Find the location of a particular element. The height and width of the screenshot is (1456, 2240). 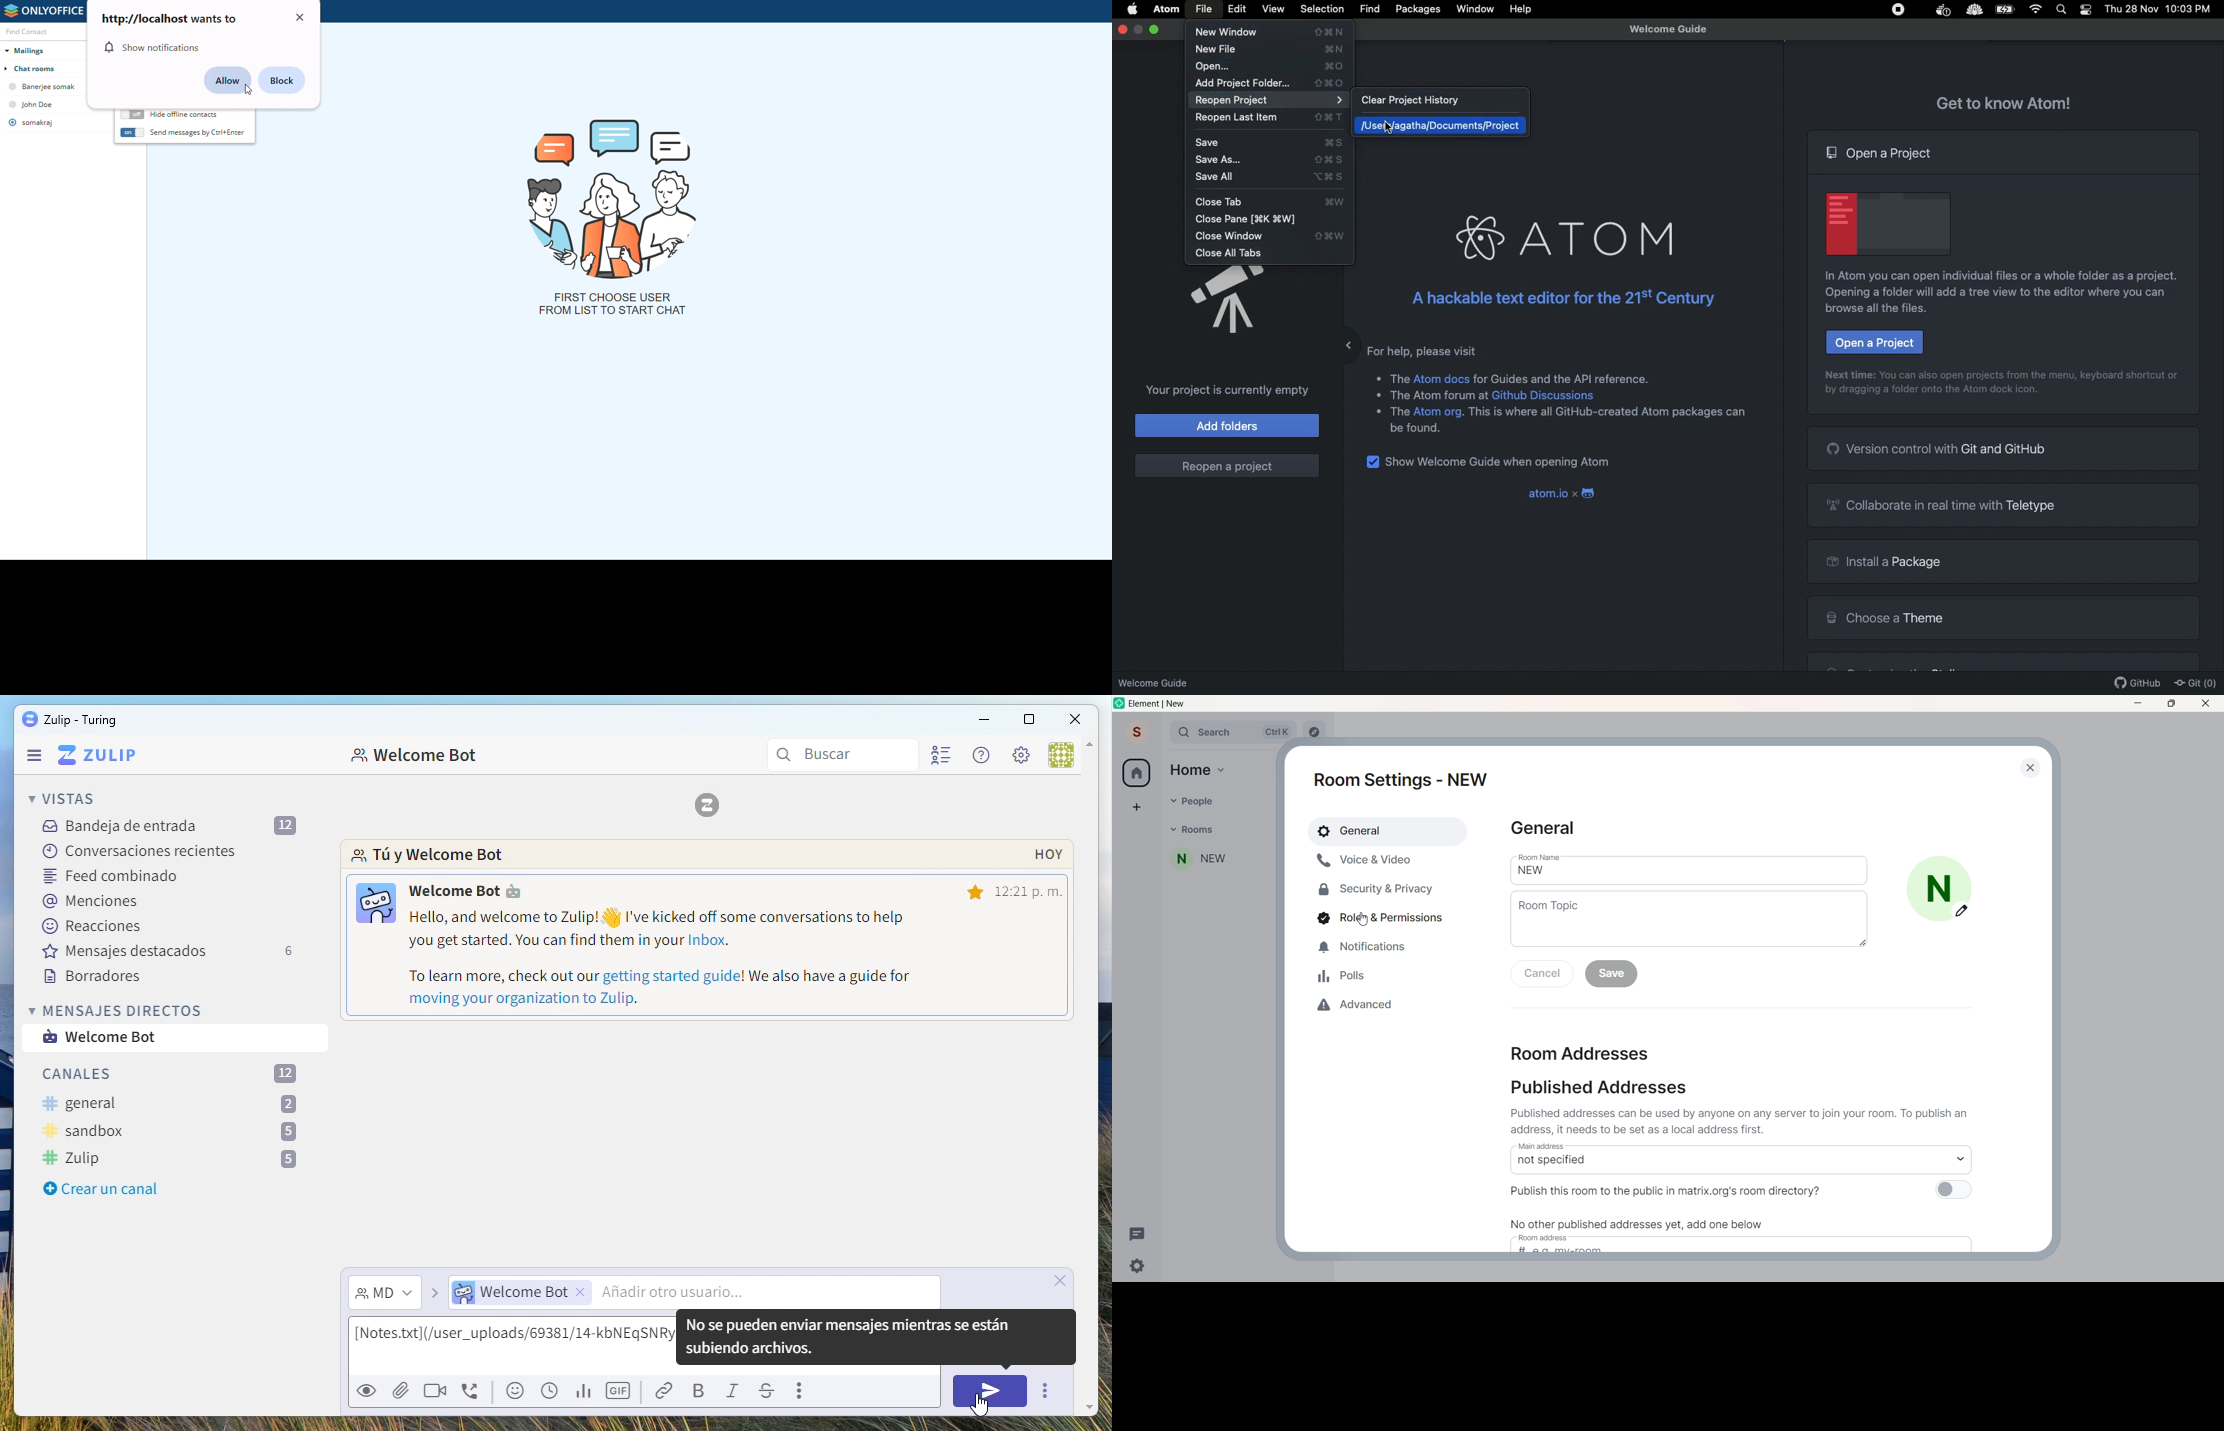

room setting is located at coordinates (1404, 778).